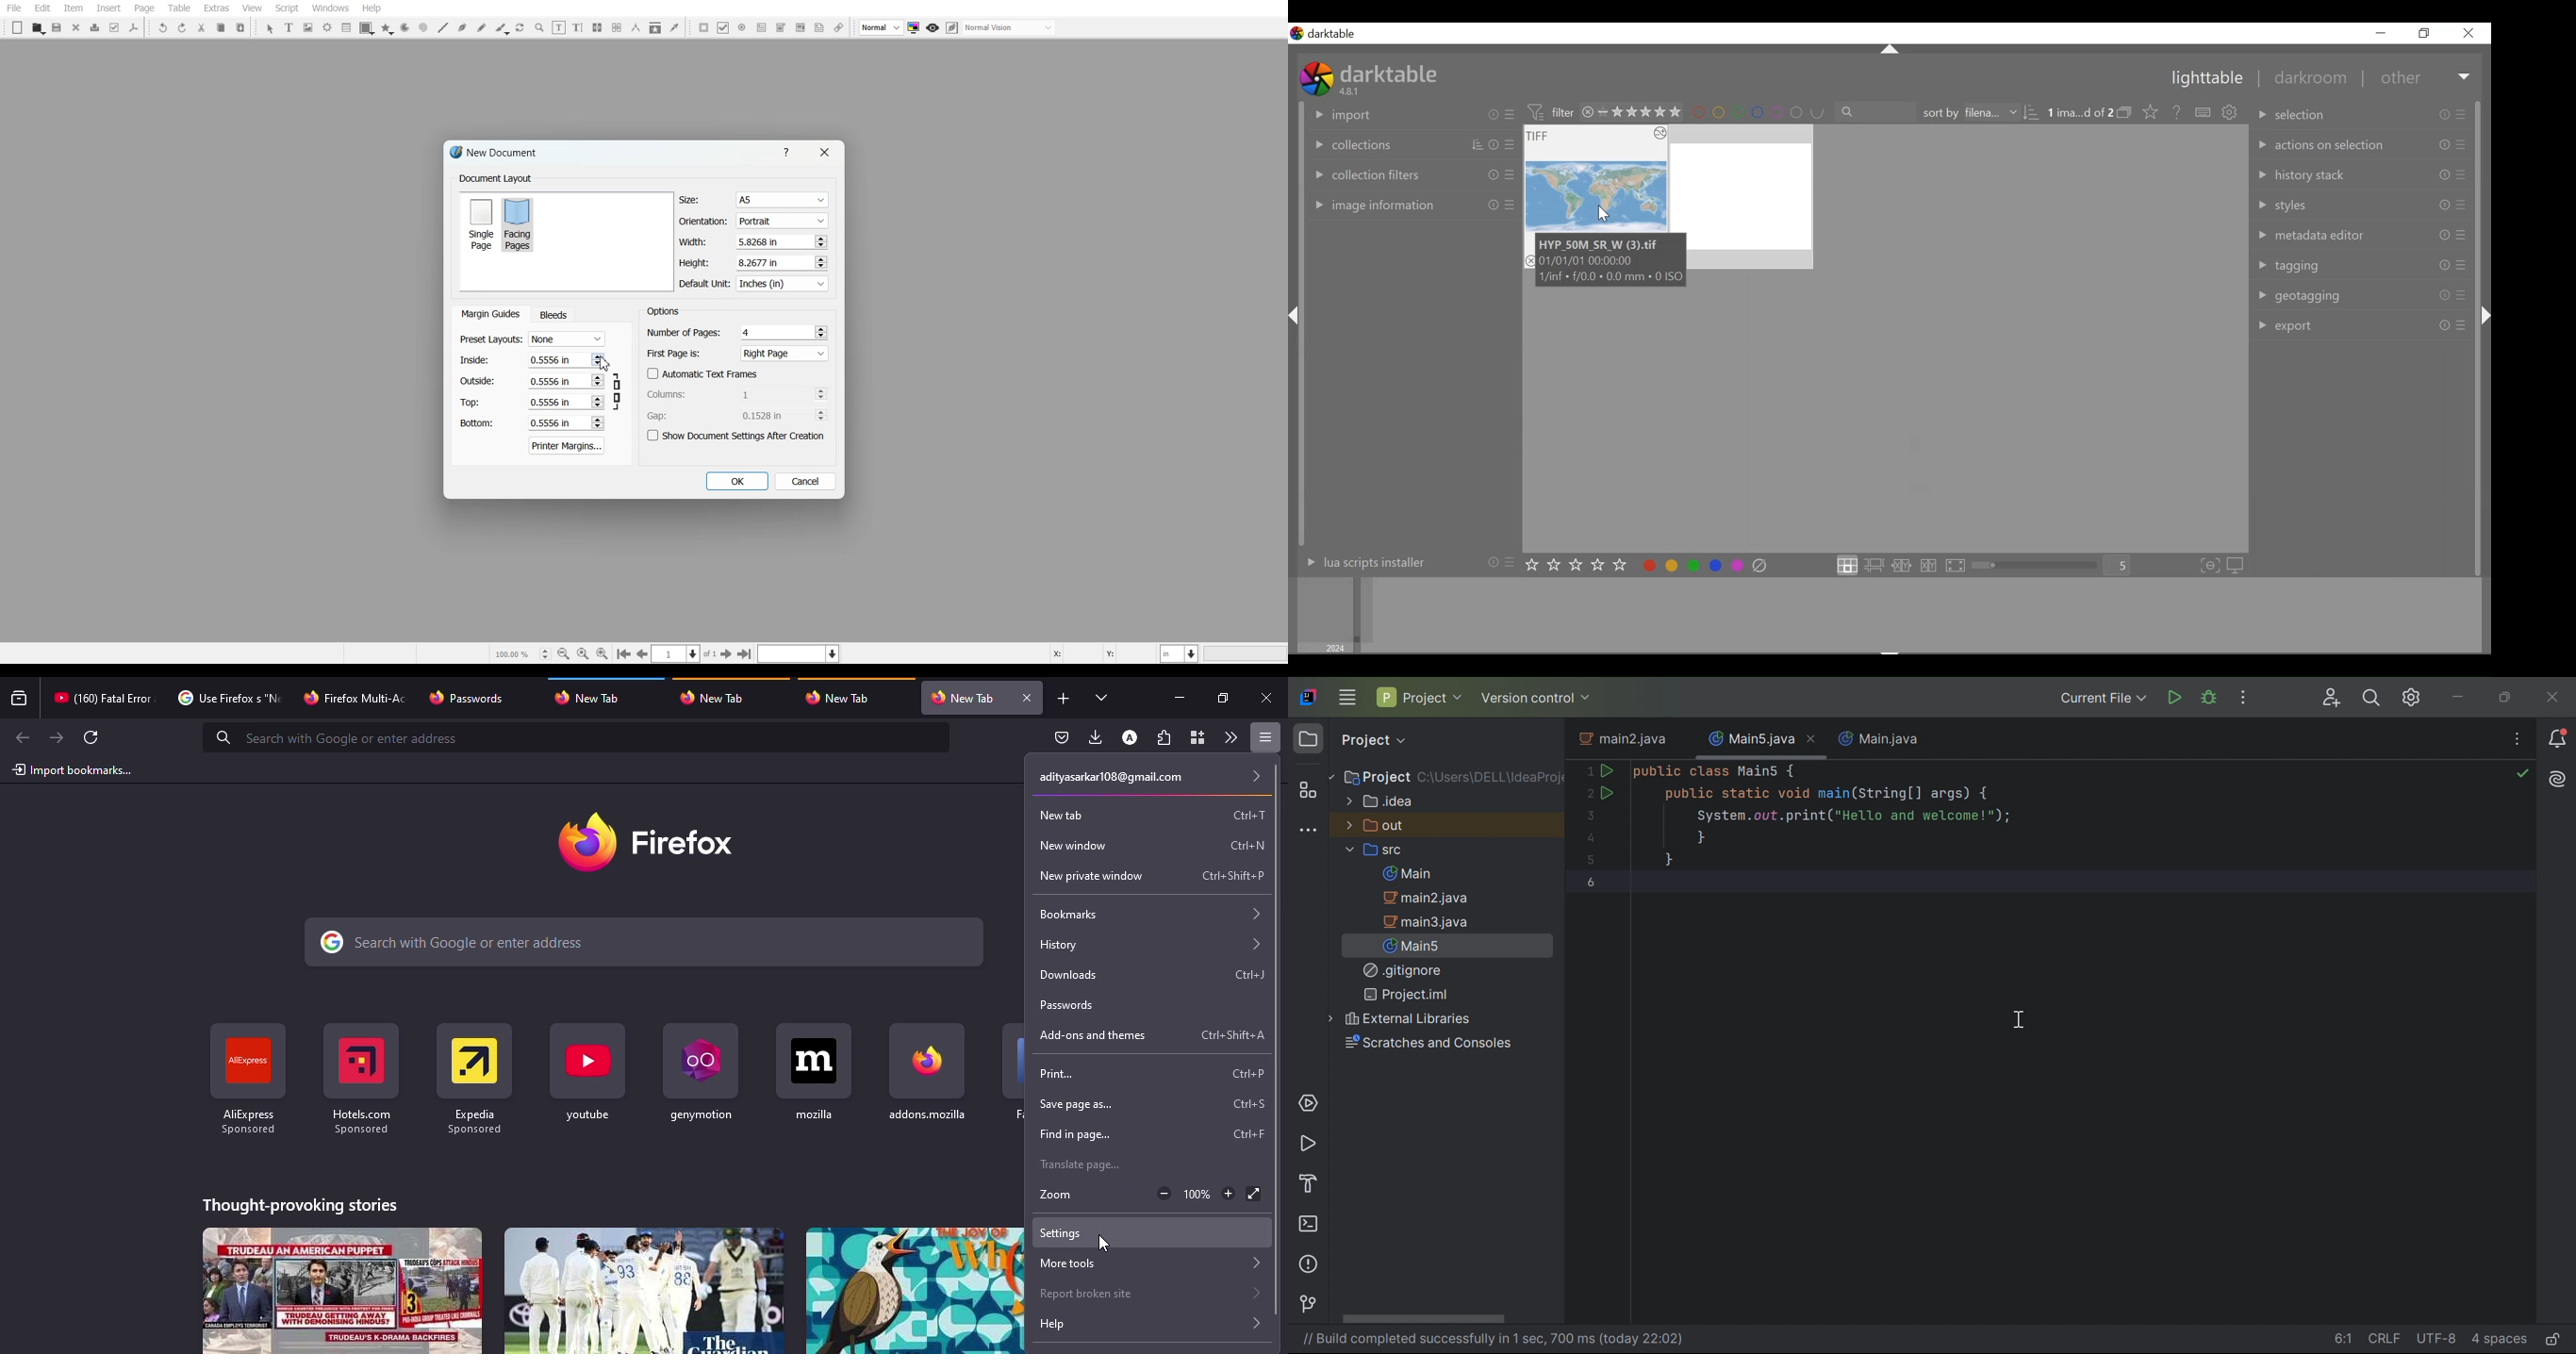  Describe the element at coordinates (762, 262) in the screenshot. I see `8.2677 in` at that location.